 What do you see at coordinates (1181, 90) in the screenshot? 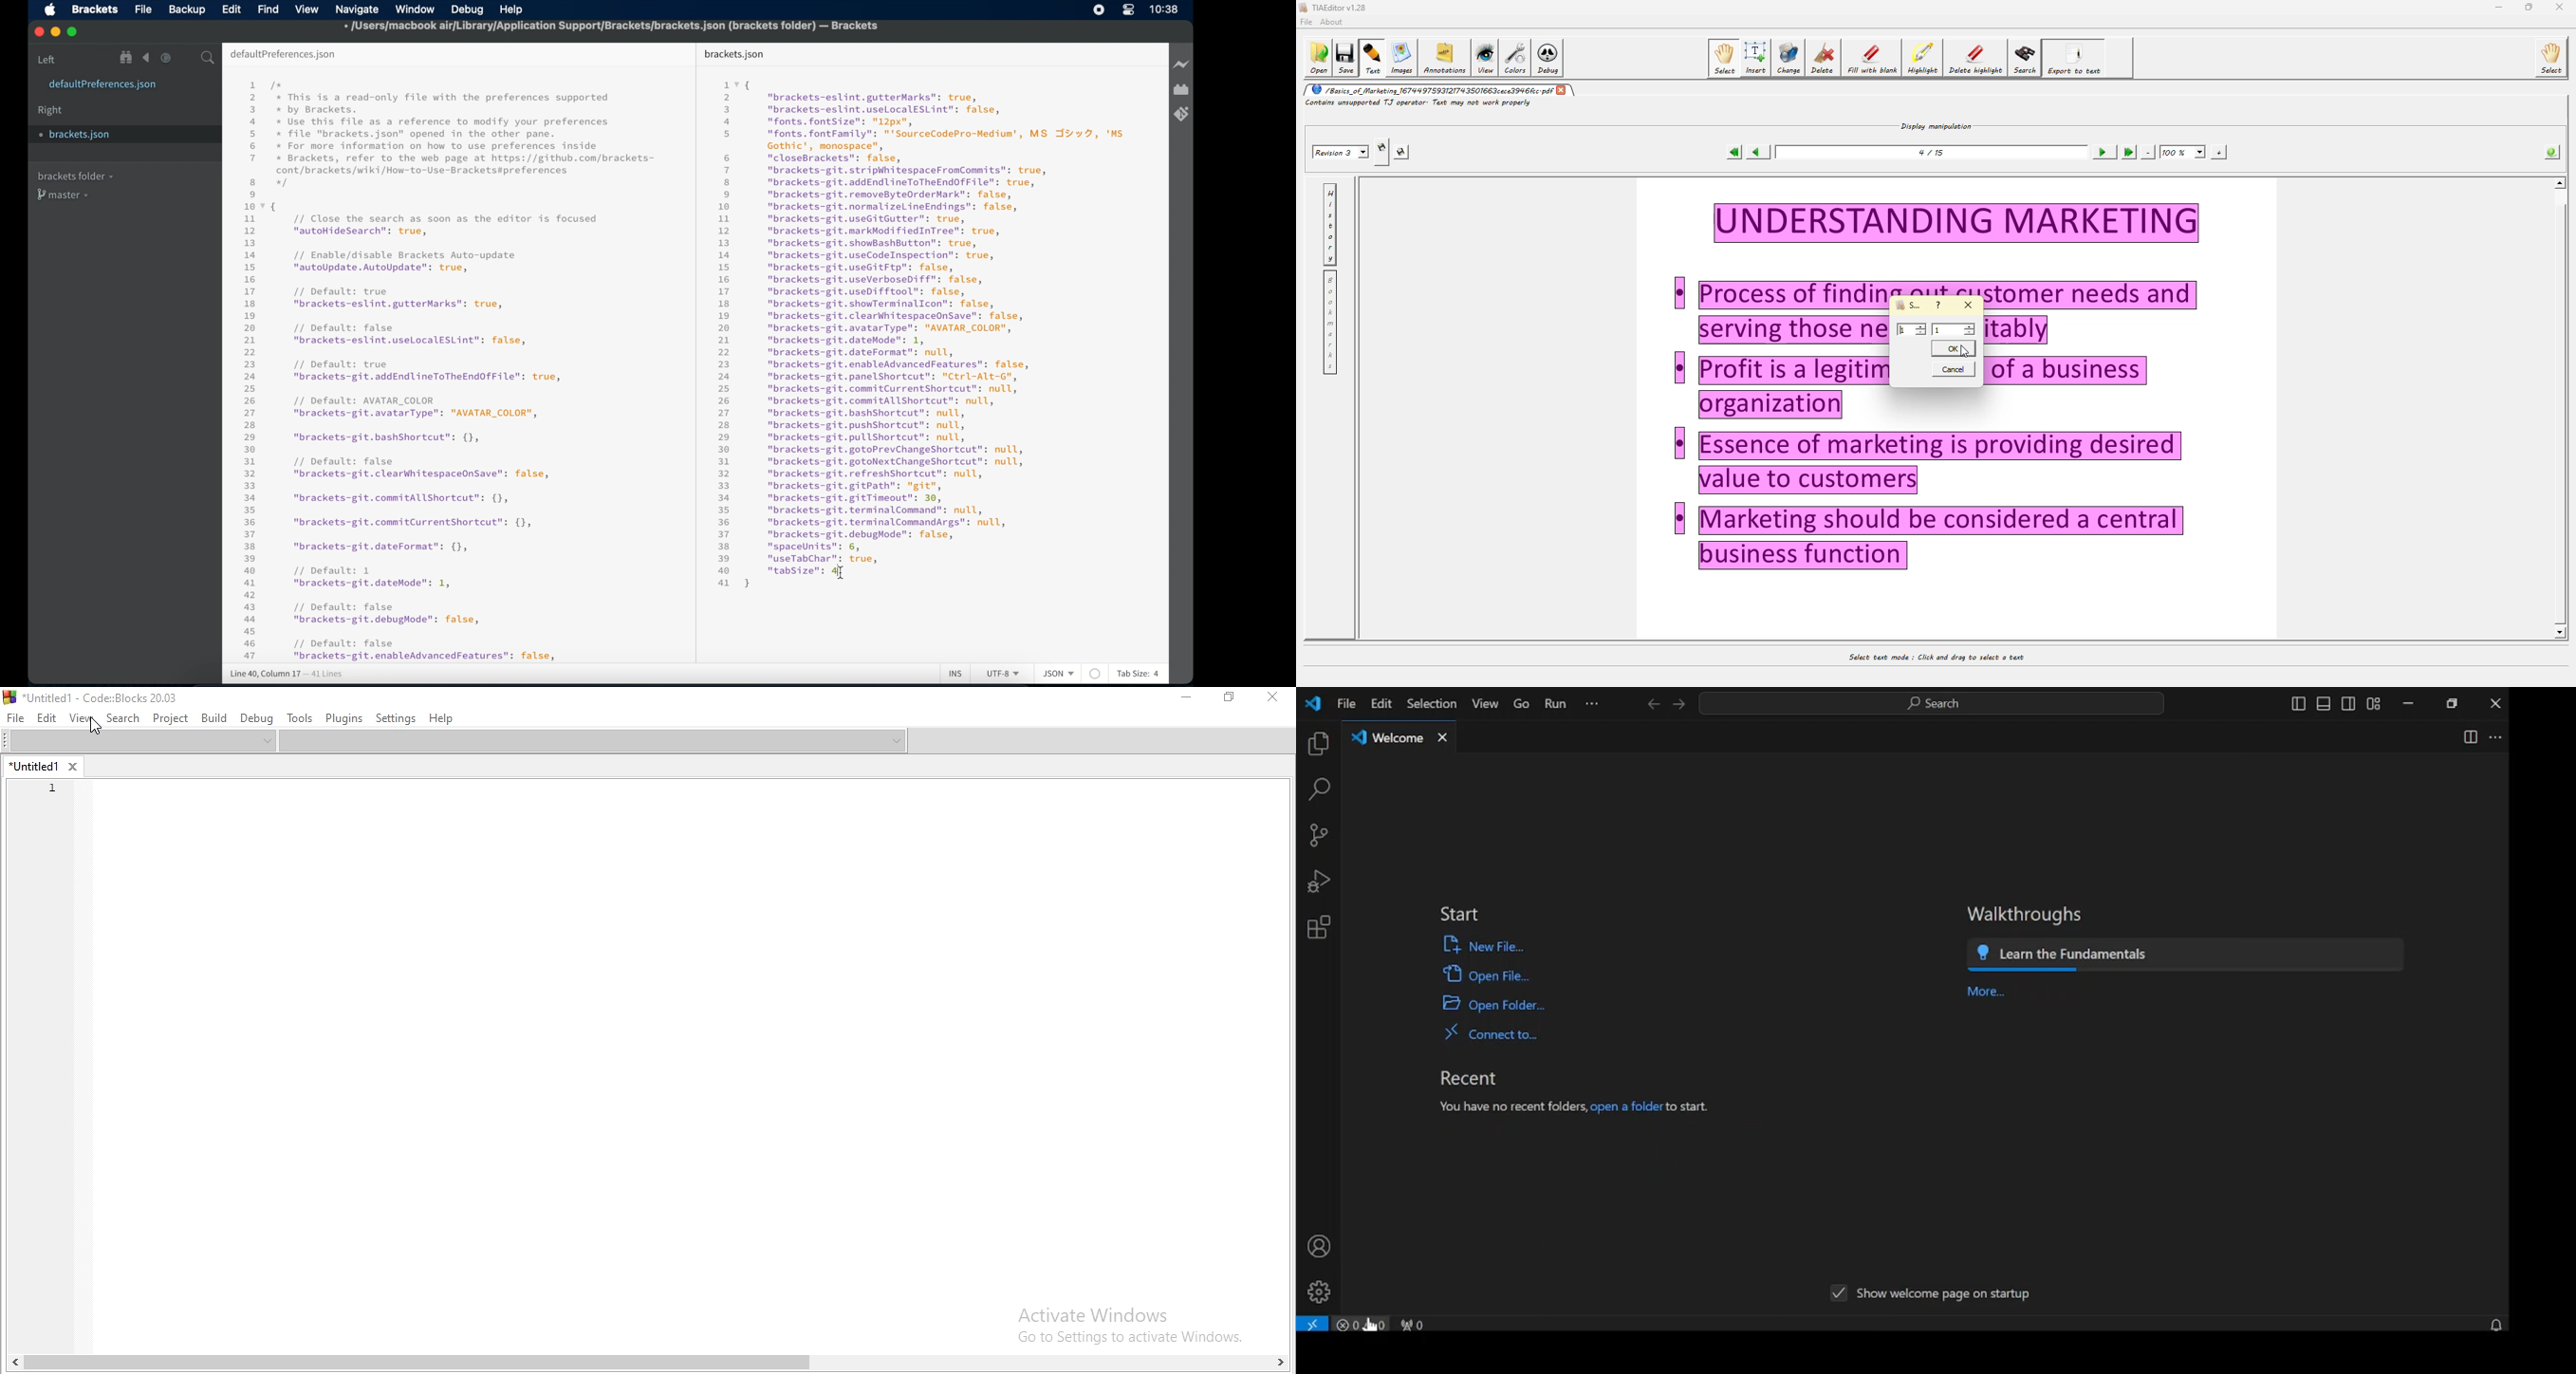
I see `extension manager` at bounding box center [1181, 90].